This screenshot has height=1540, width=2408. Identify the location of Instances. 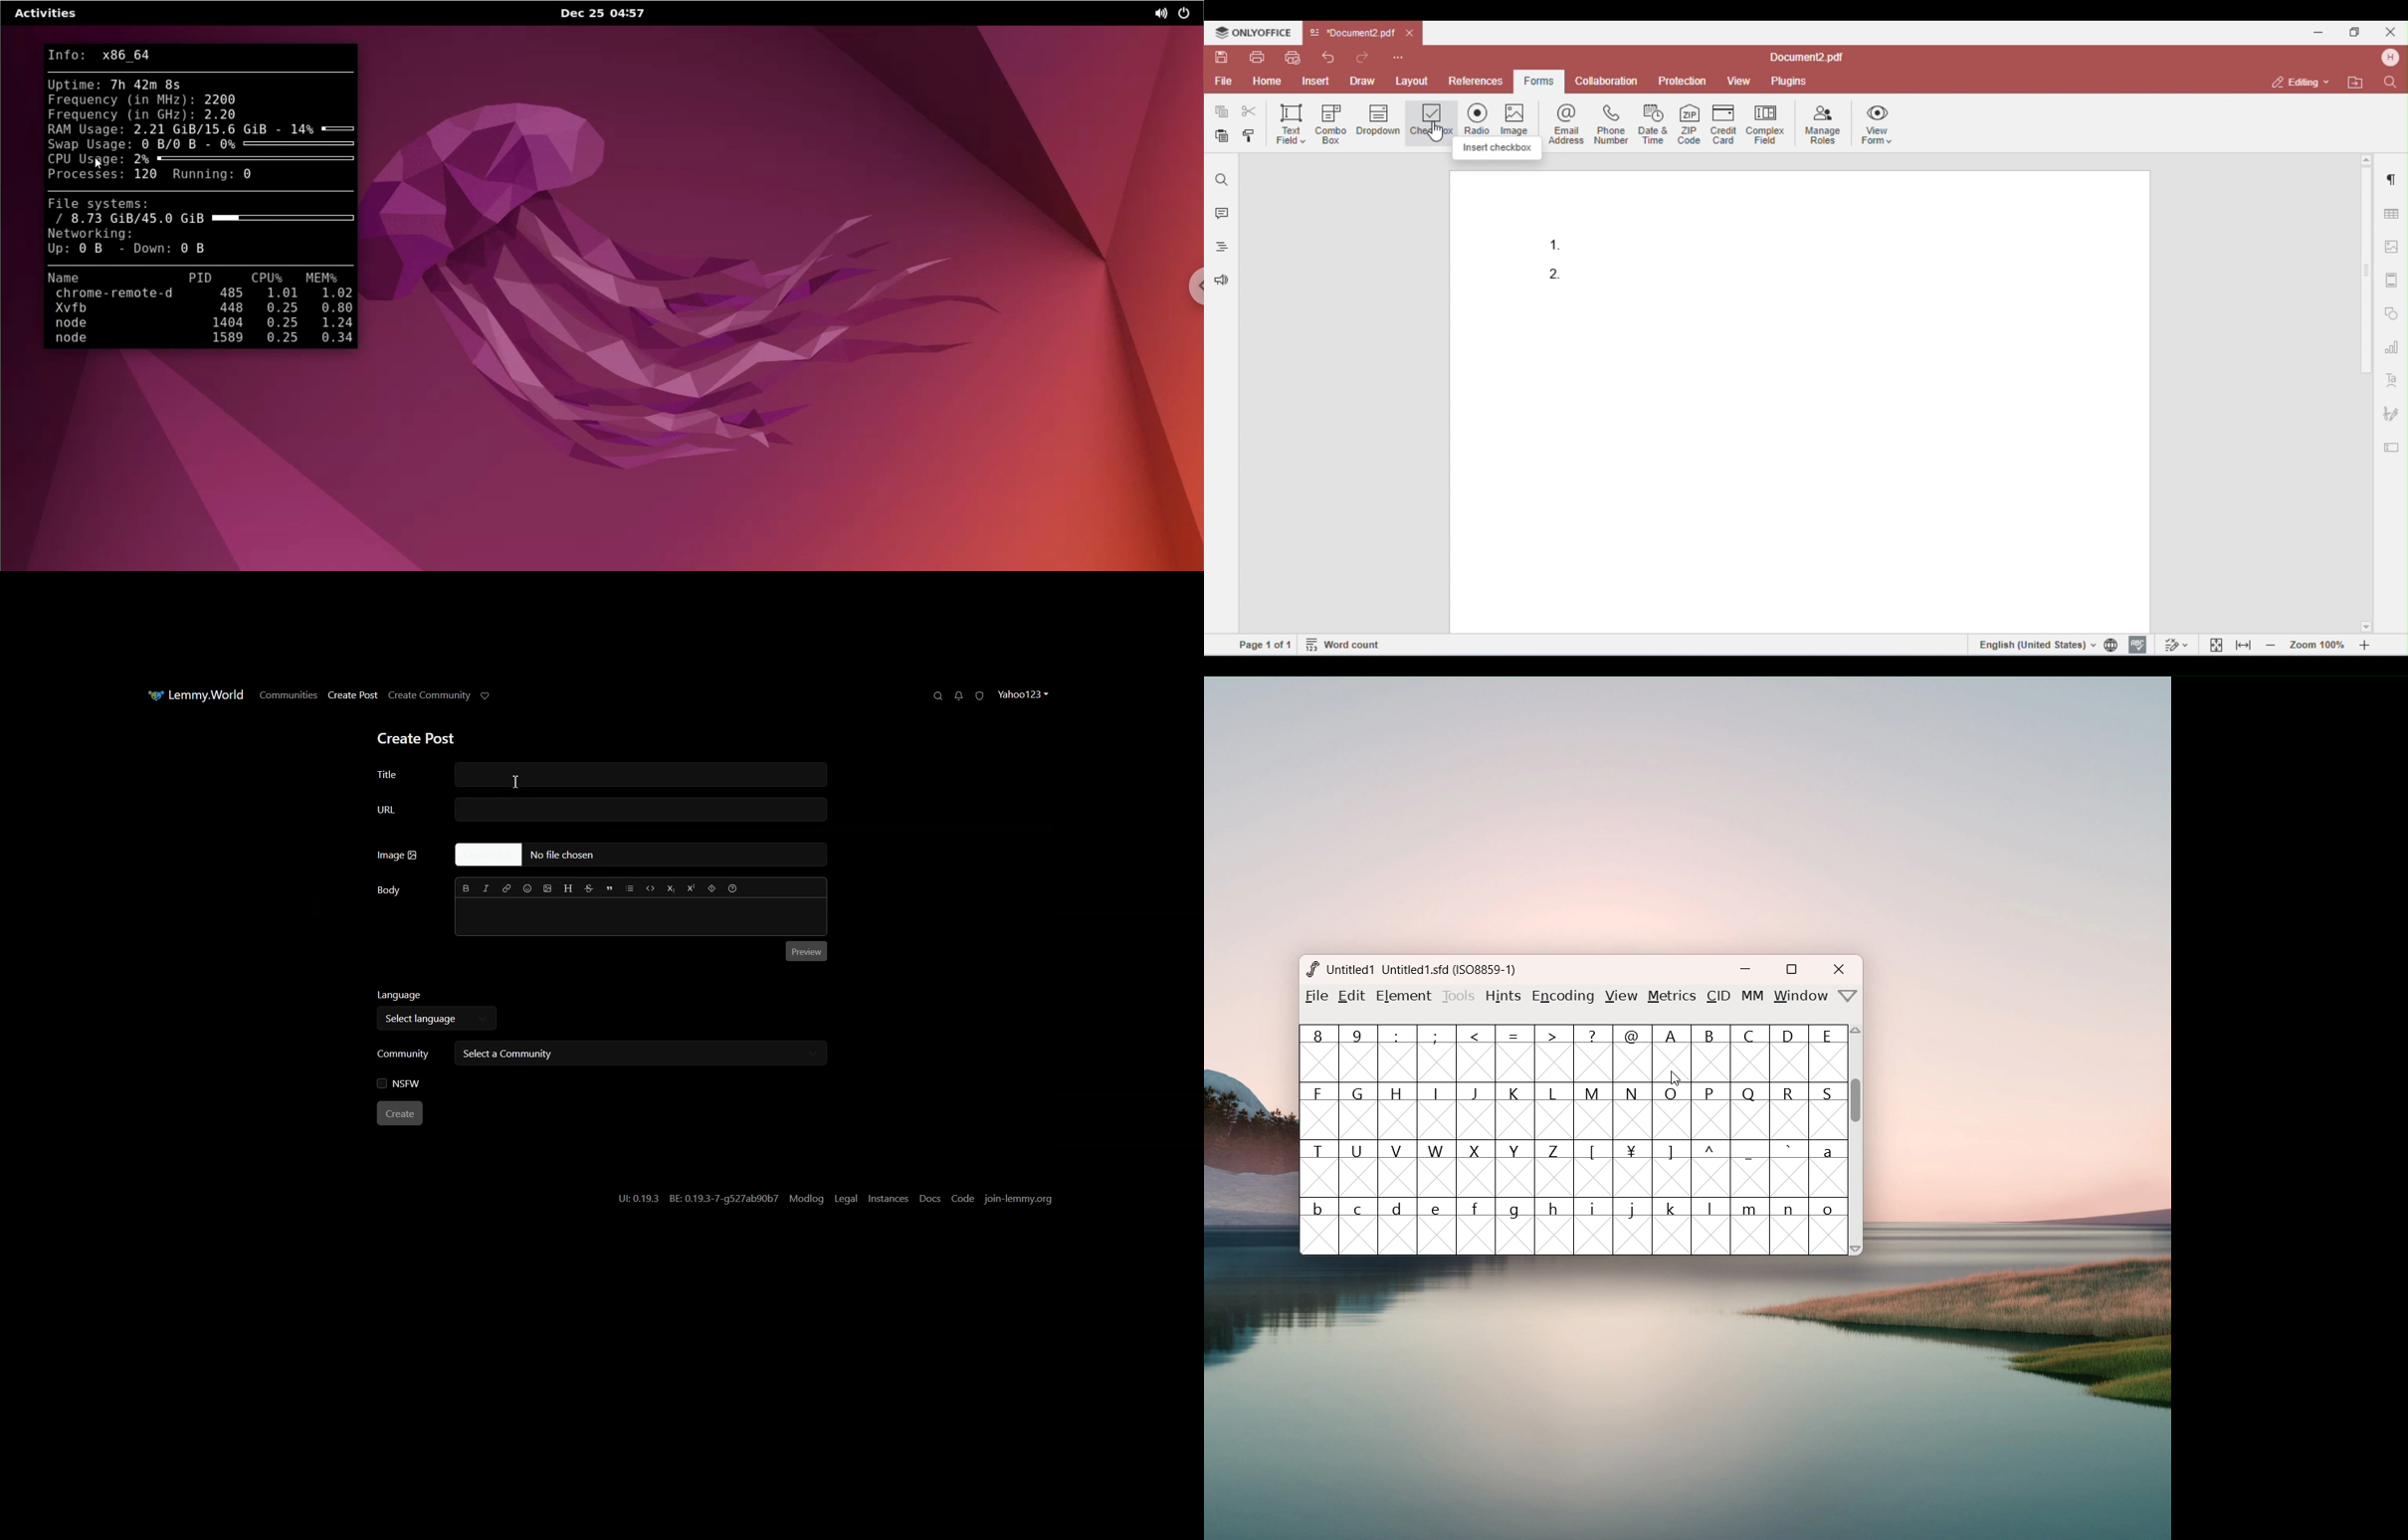
(889, 1199).